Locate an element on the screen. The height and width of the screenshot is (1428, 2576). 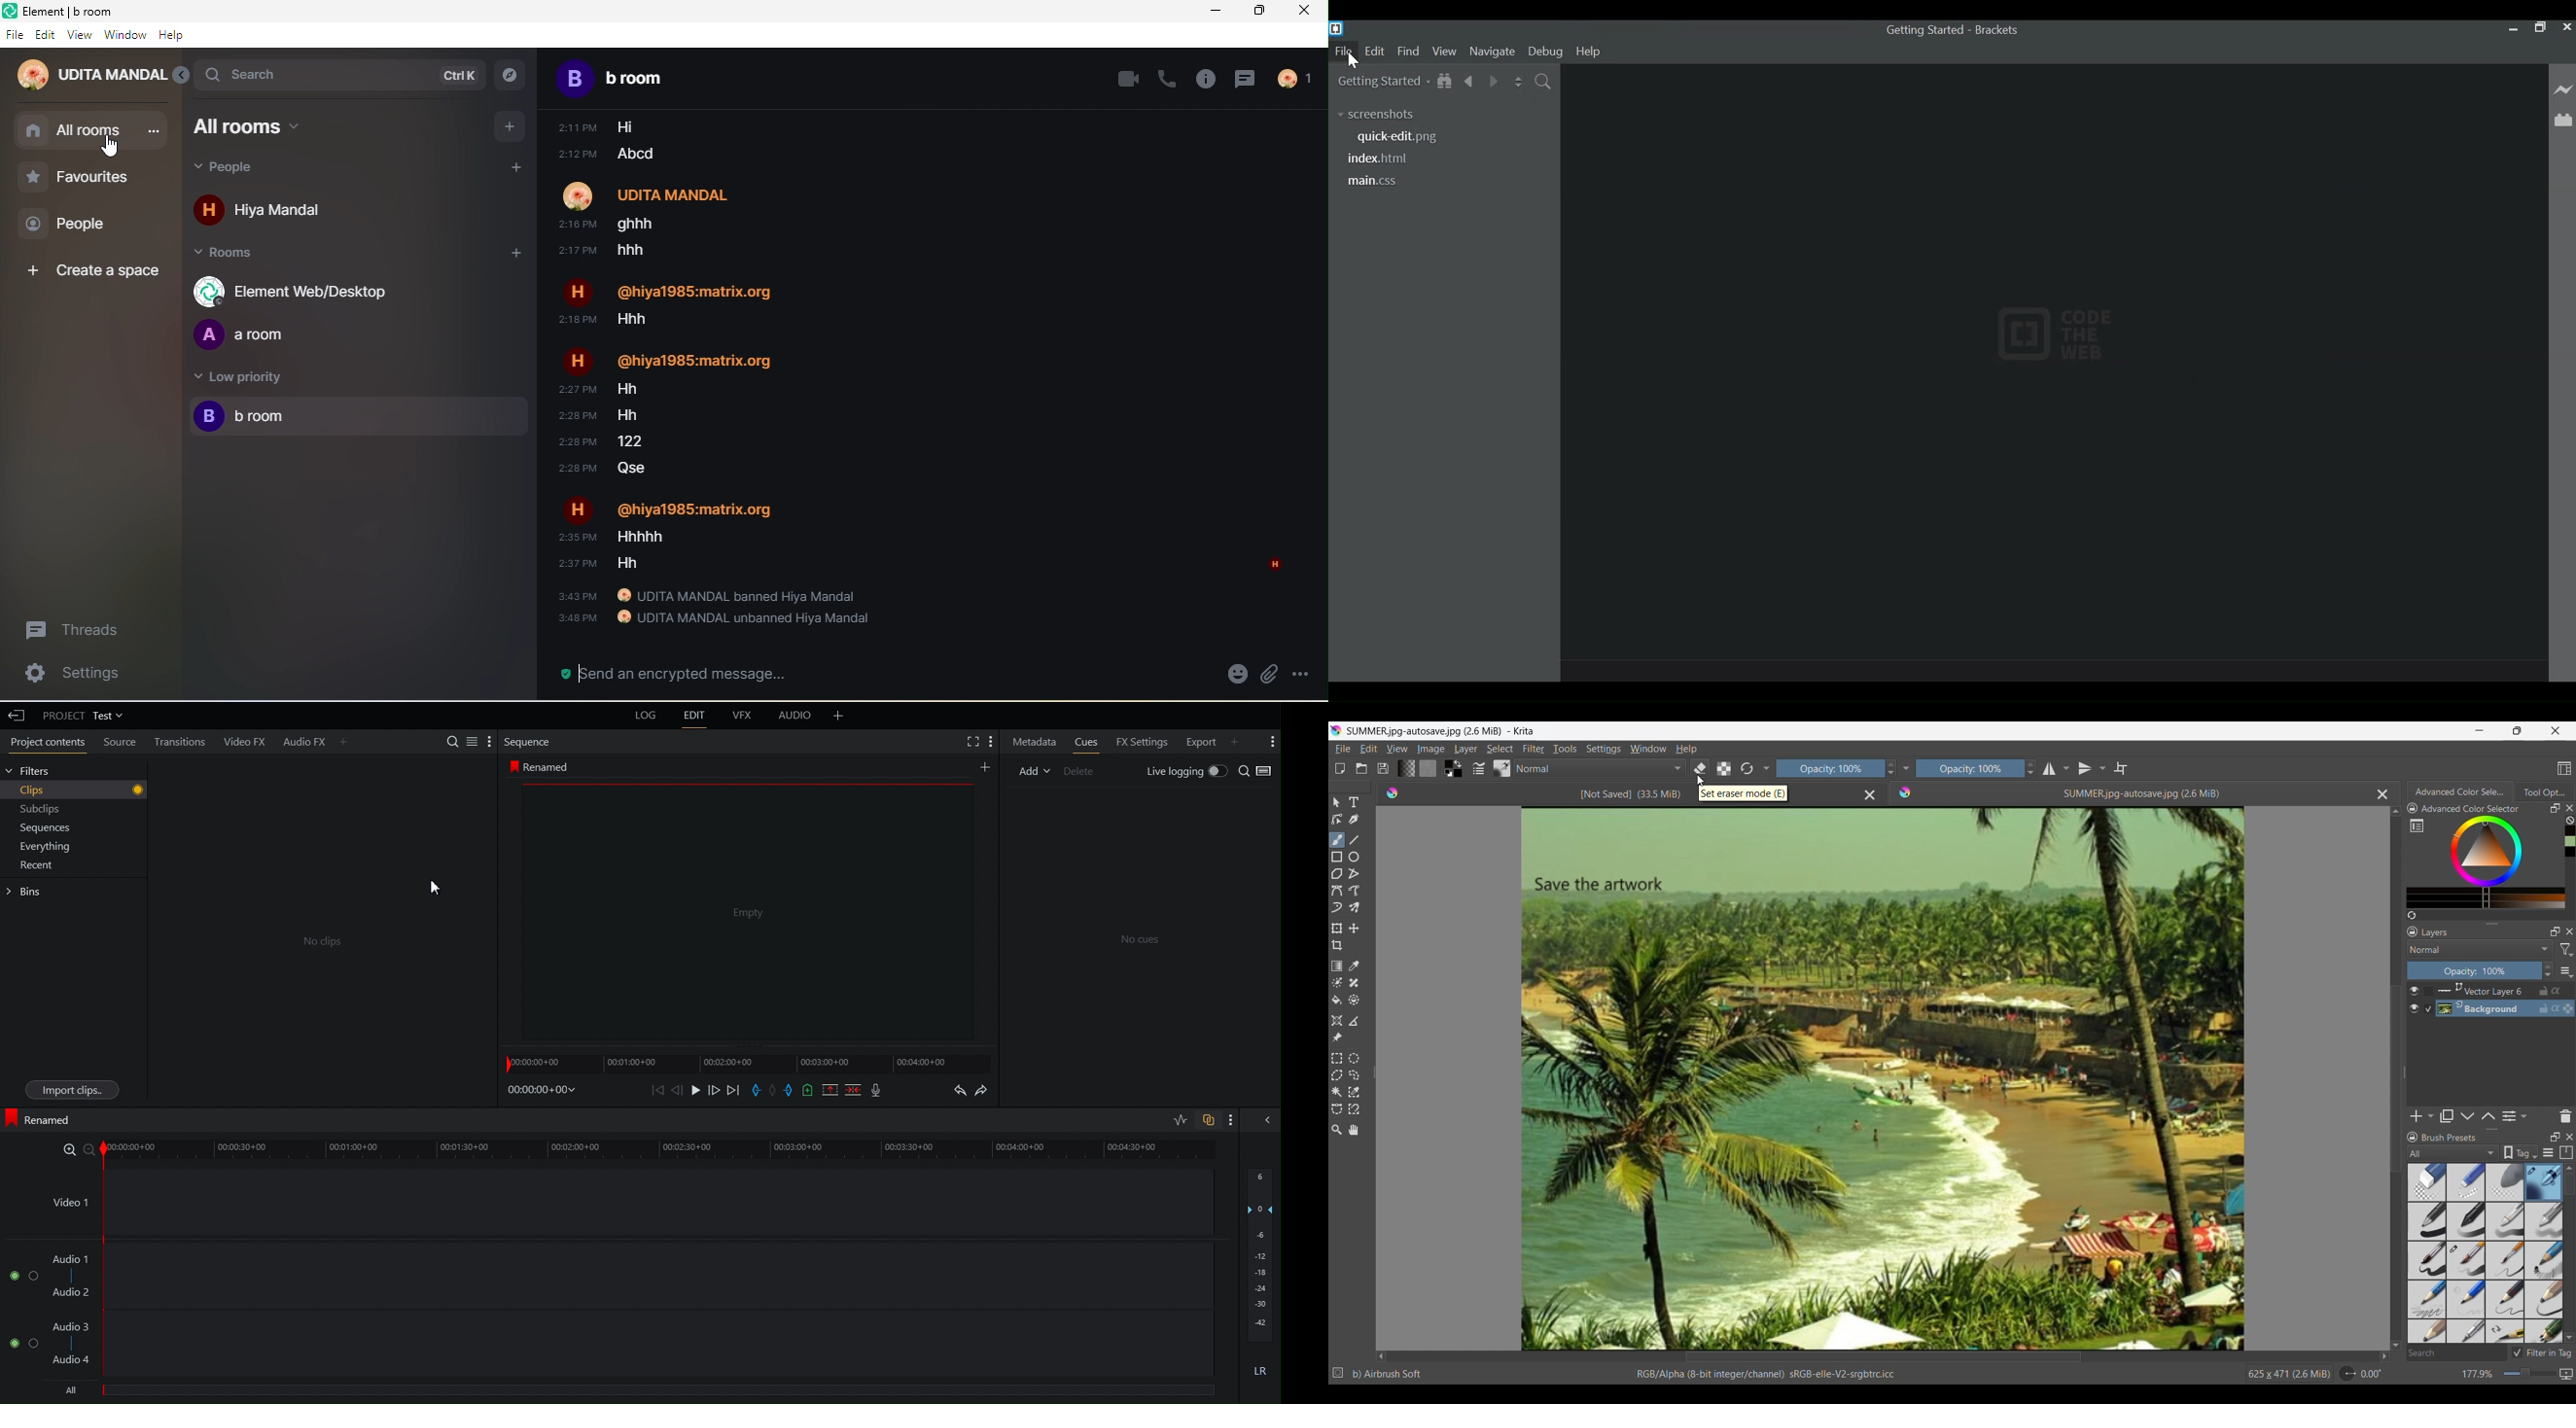
send a encrypted message is located at coordinates (666, 675).